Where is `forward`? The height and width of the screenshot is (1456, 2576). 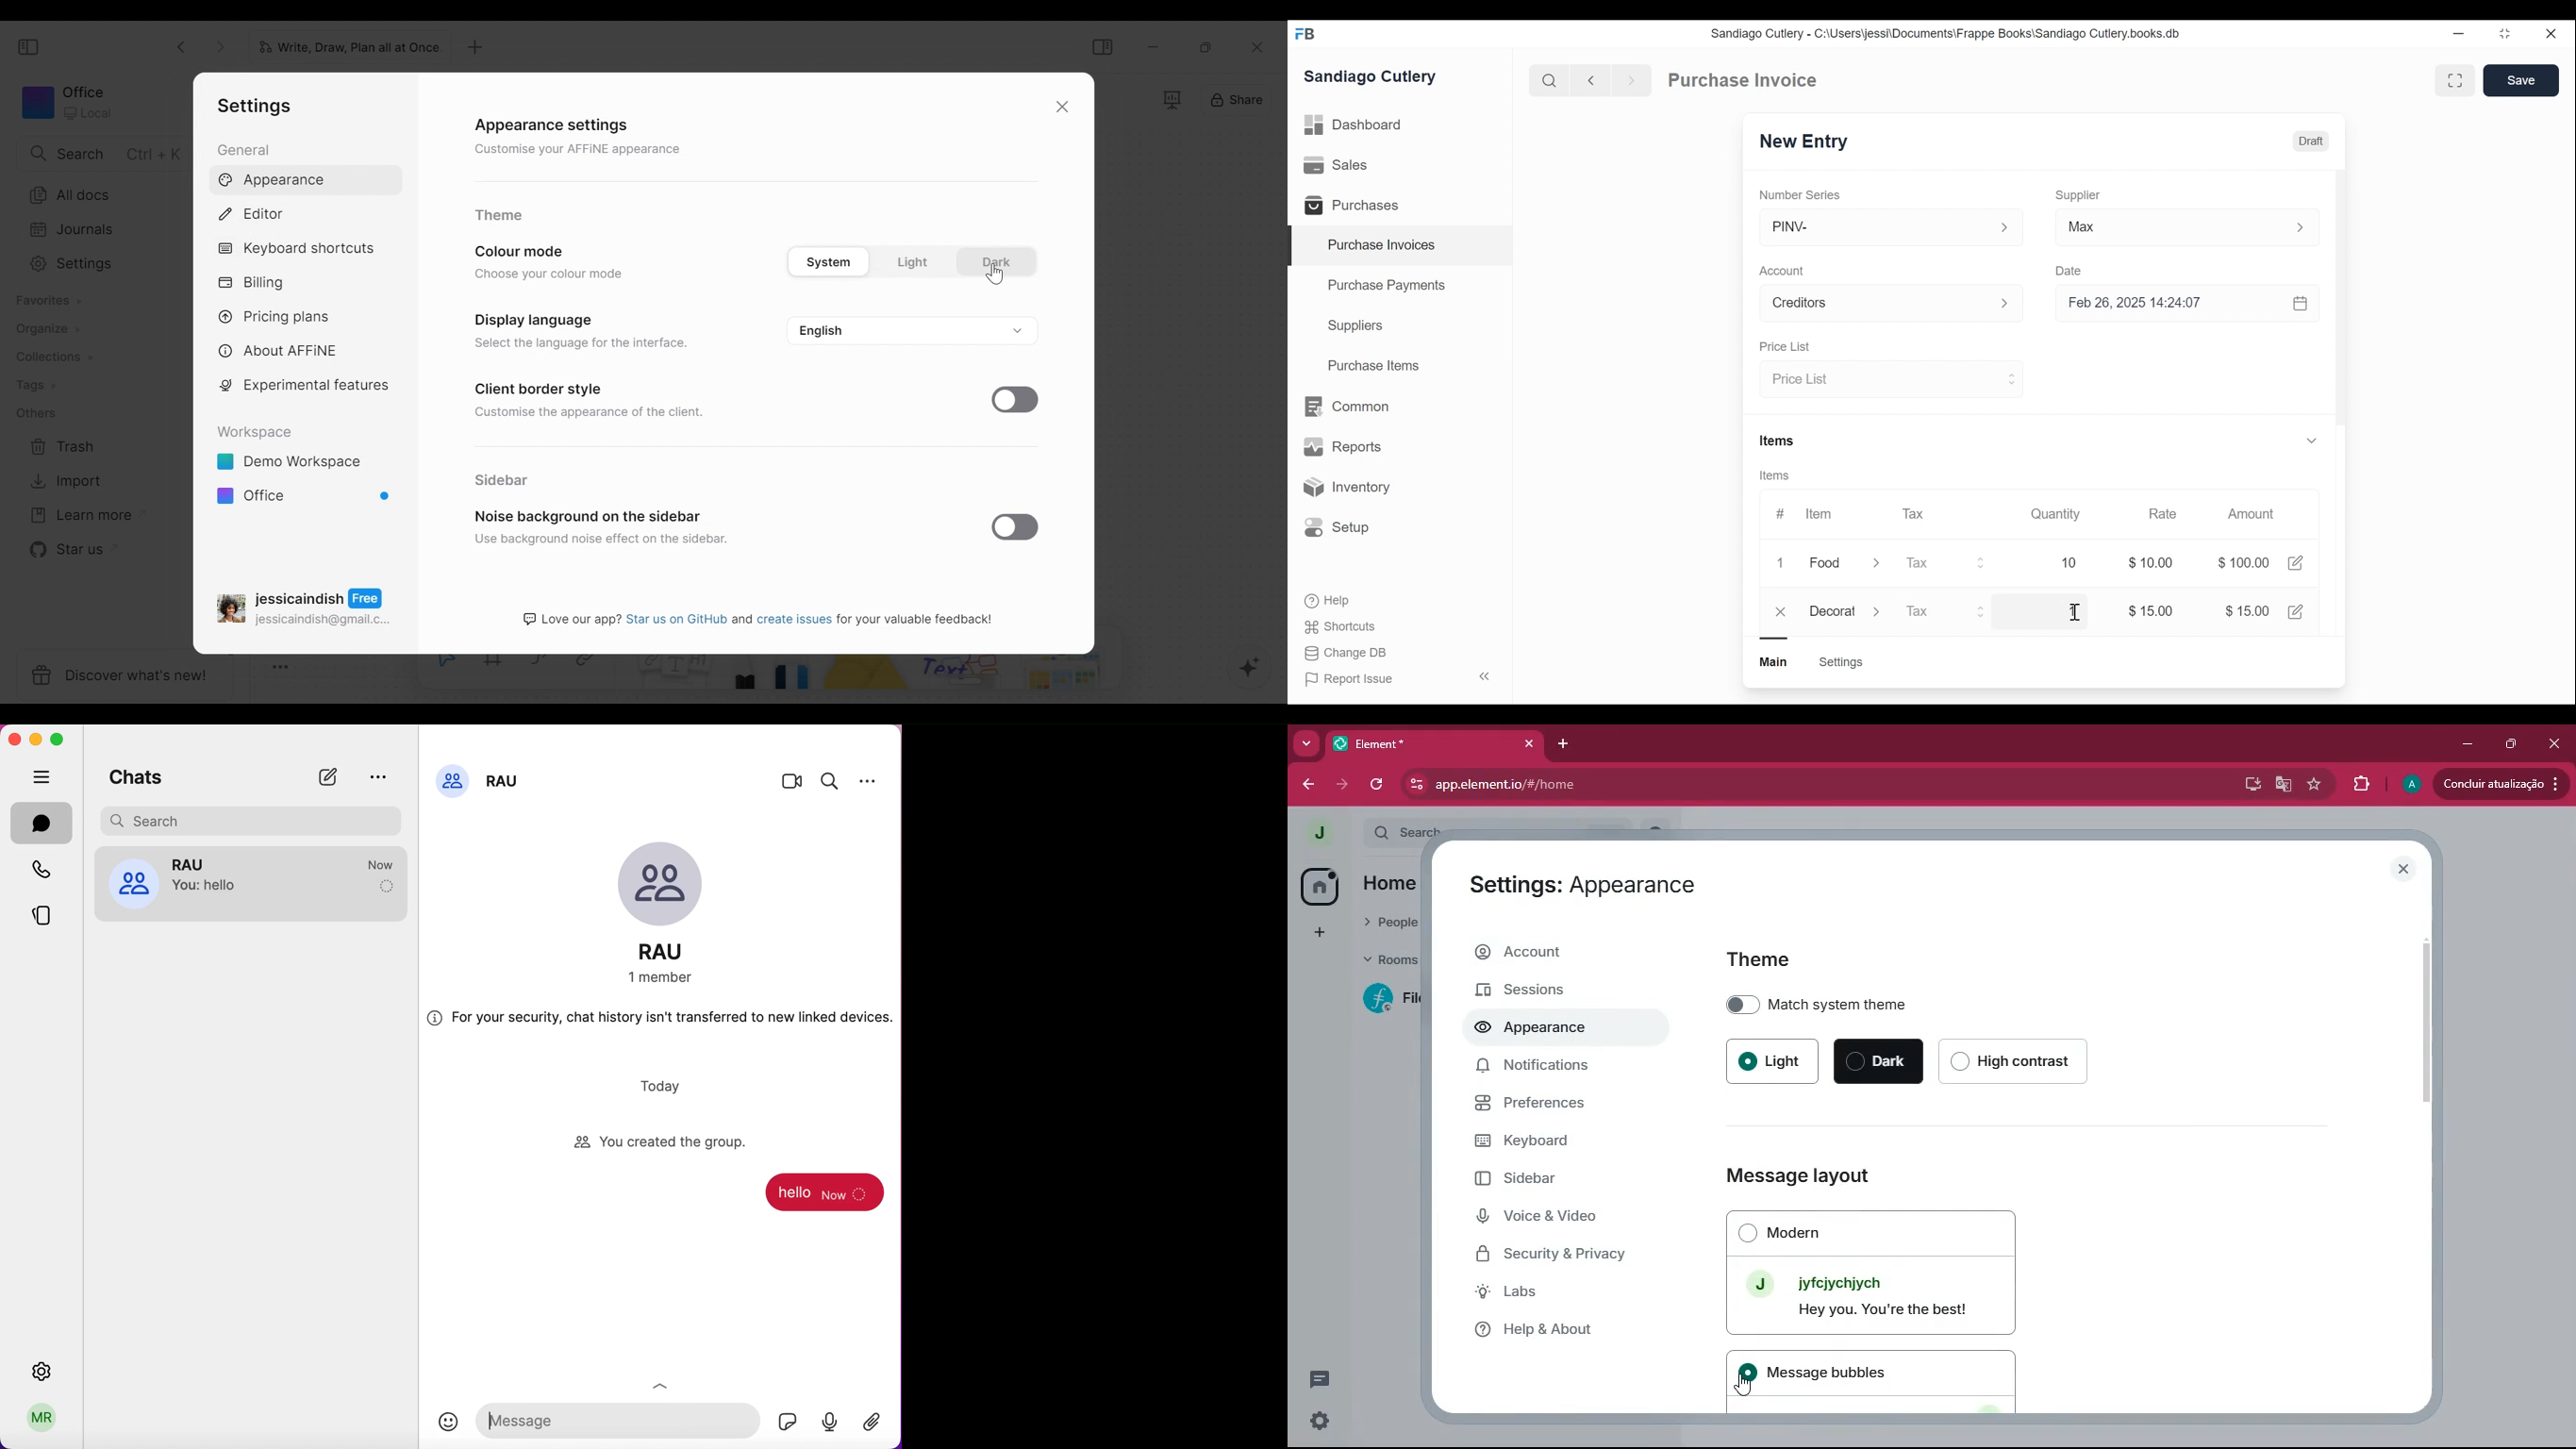
forward is located at coordinates (1345, 787).